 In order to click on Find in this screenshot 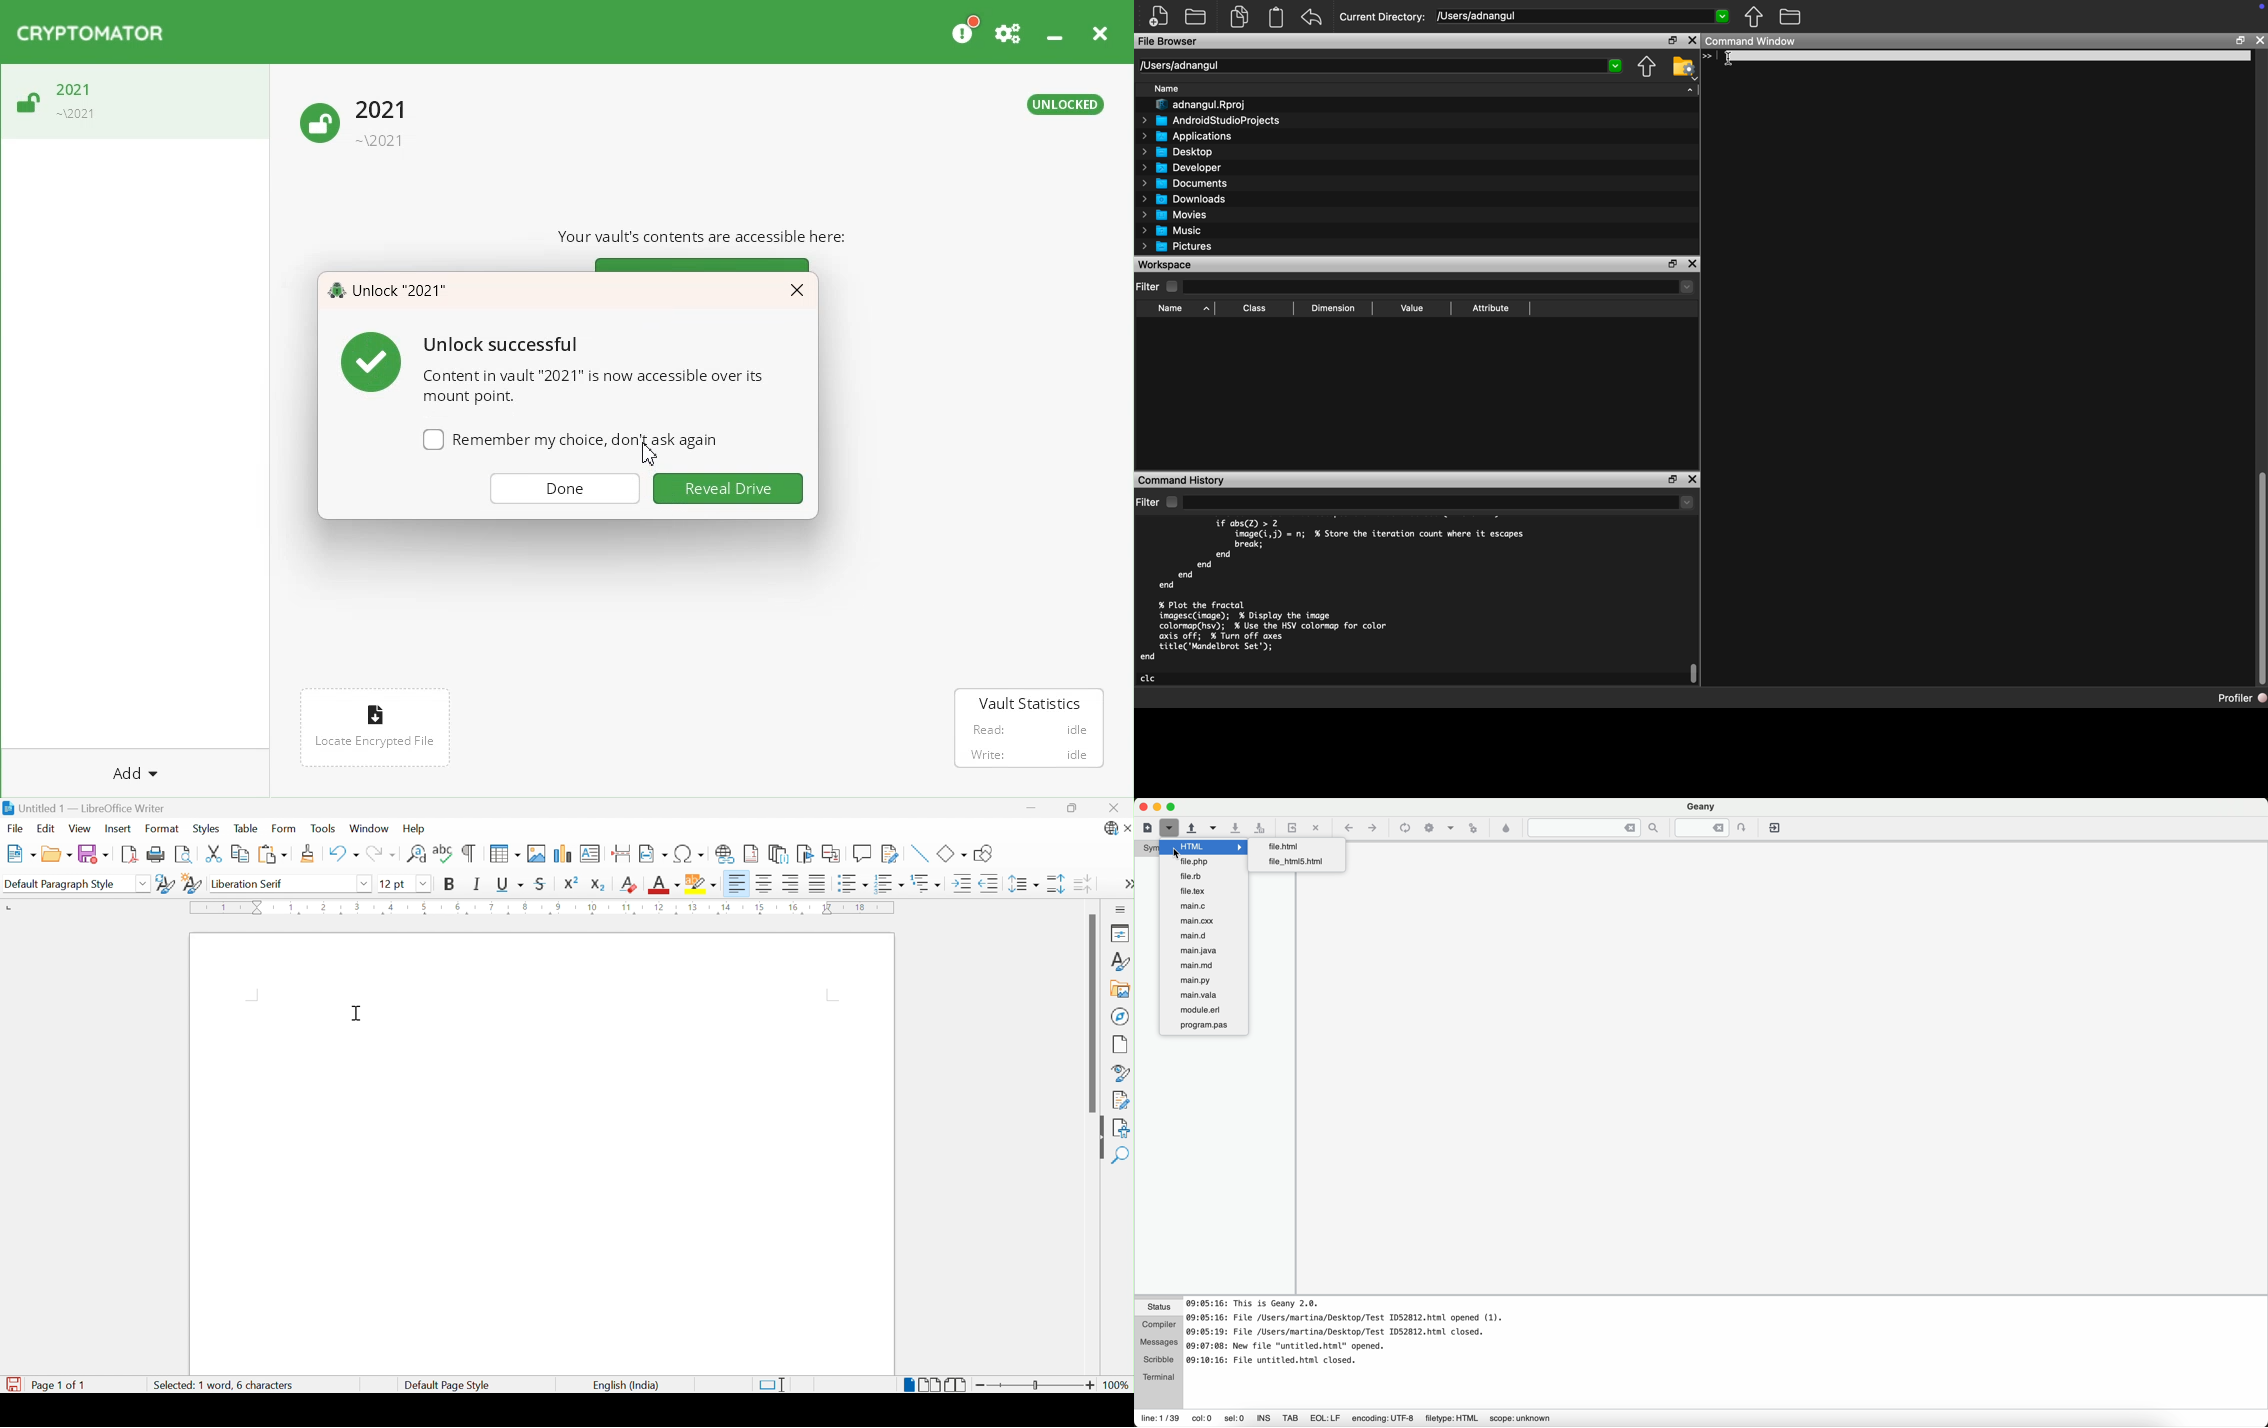, I will do `click(1122, 1156)`.